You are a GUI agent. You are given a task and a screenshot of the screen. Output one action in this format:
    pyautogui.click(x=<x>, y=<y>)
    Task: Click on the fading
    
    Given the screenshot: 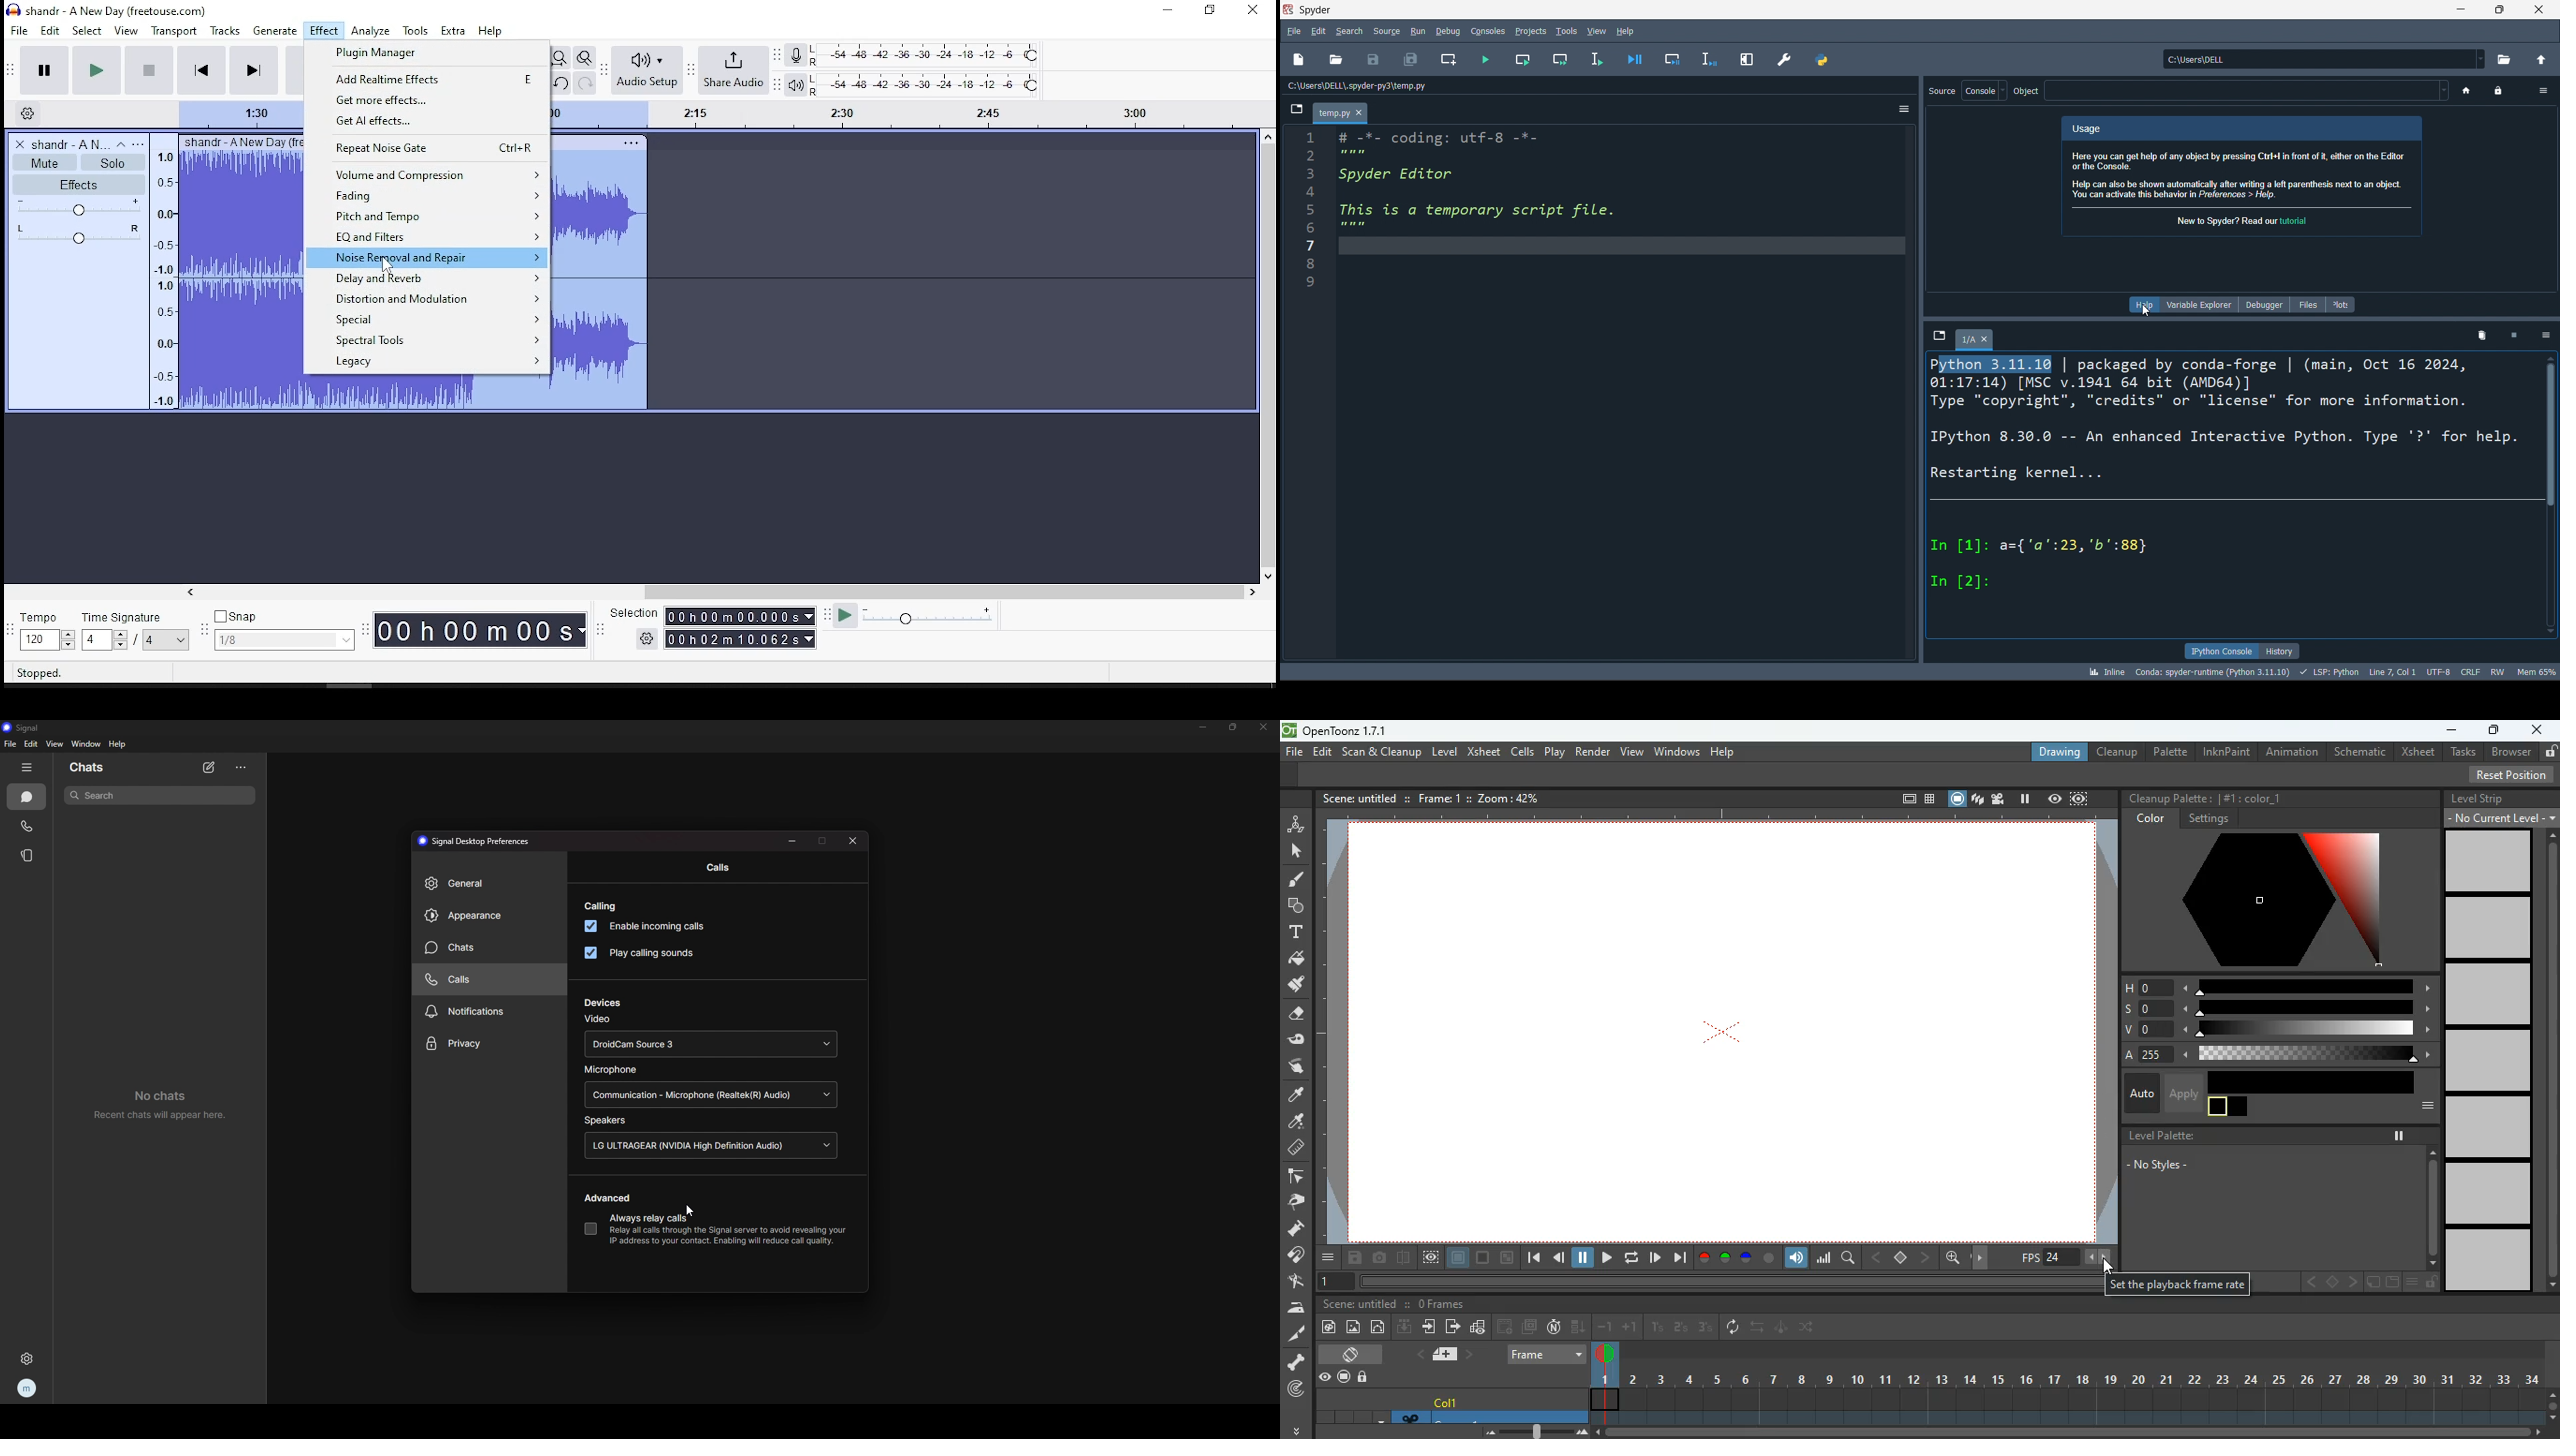 What is the action you would take?
    pyautogui.click(x=427, y=195)
    